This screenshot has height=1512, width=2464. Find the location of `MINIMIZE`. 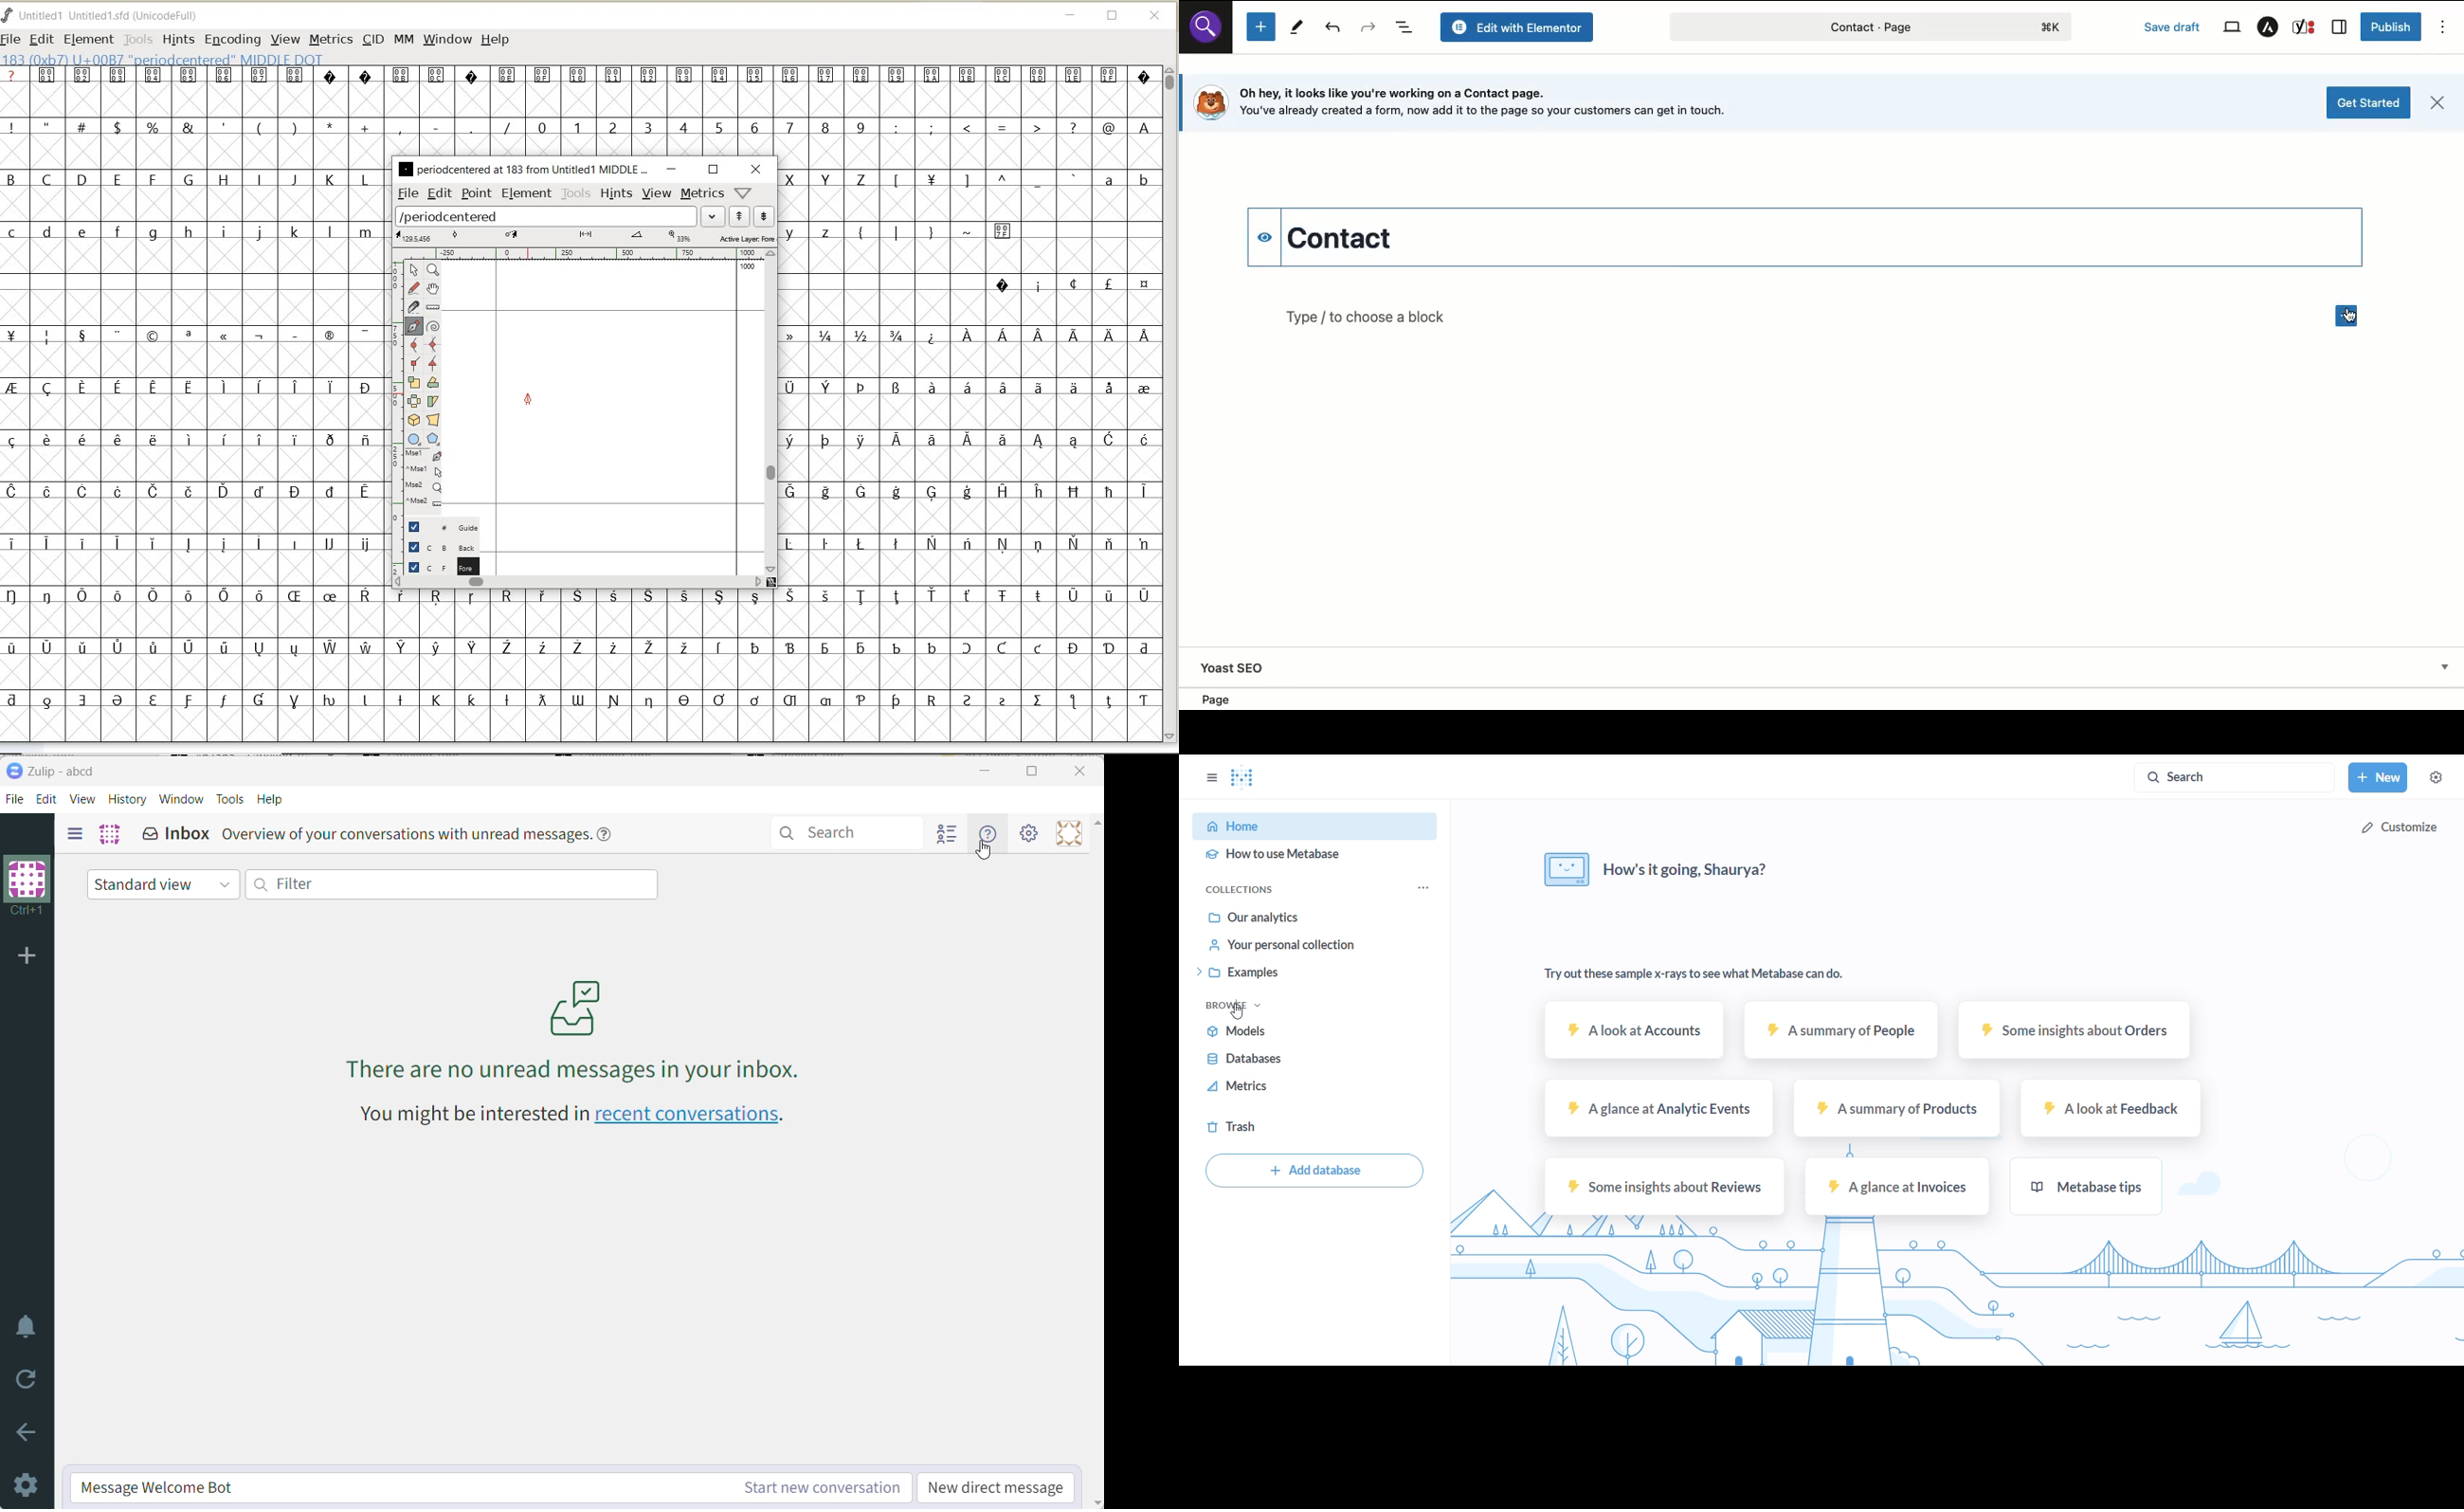

MINIMIZE is located at coordinates (1072, 17).